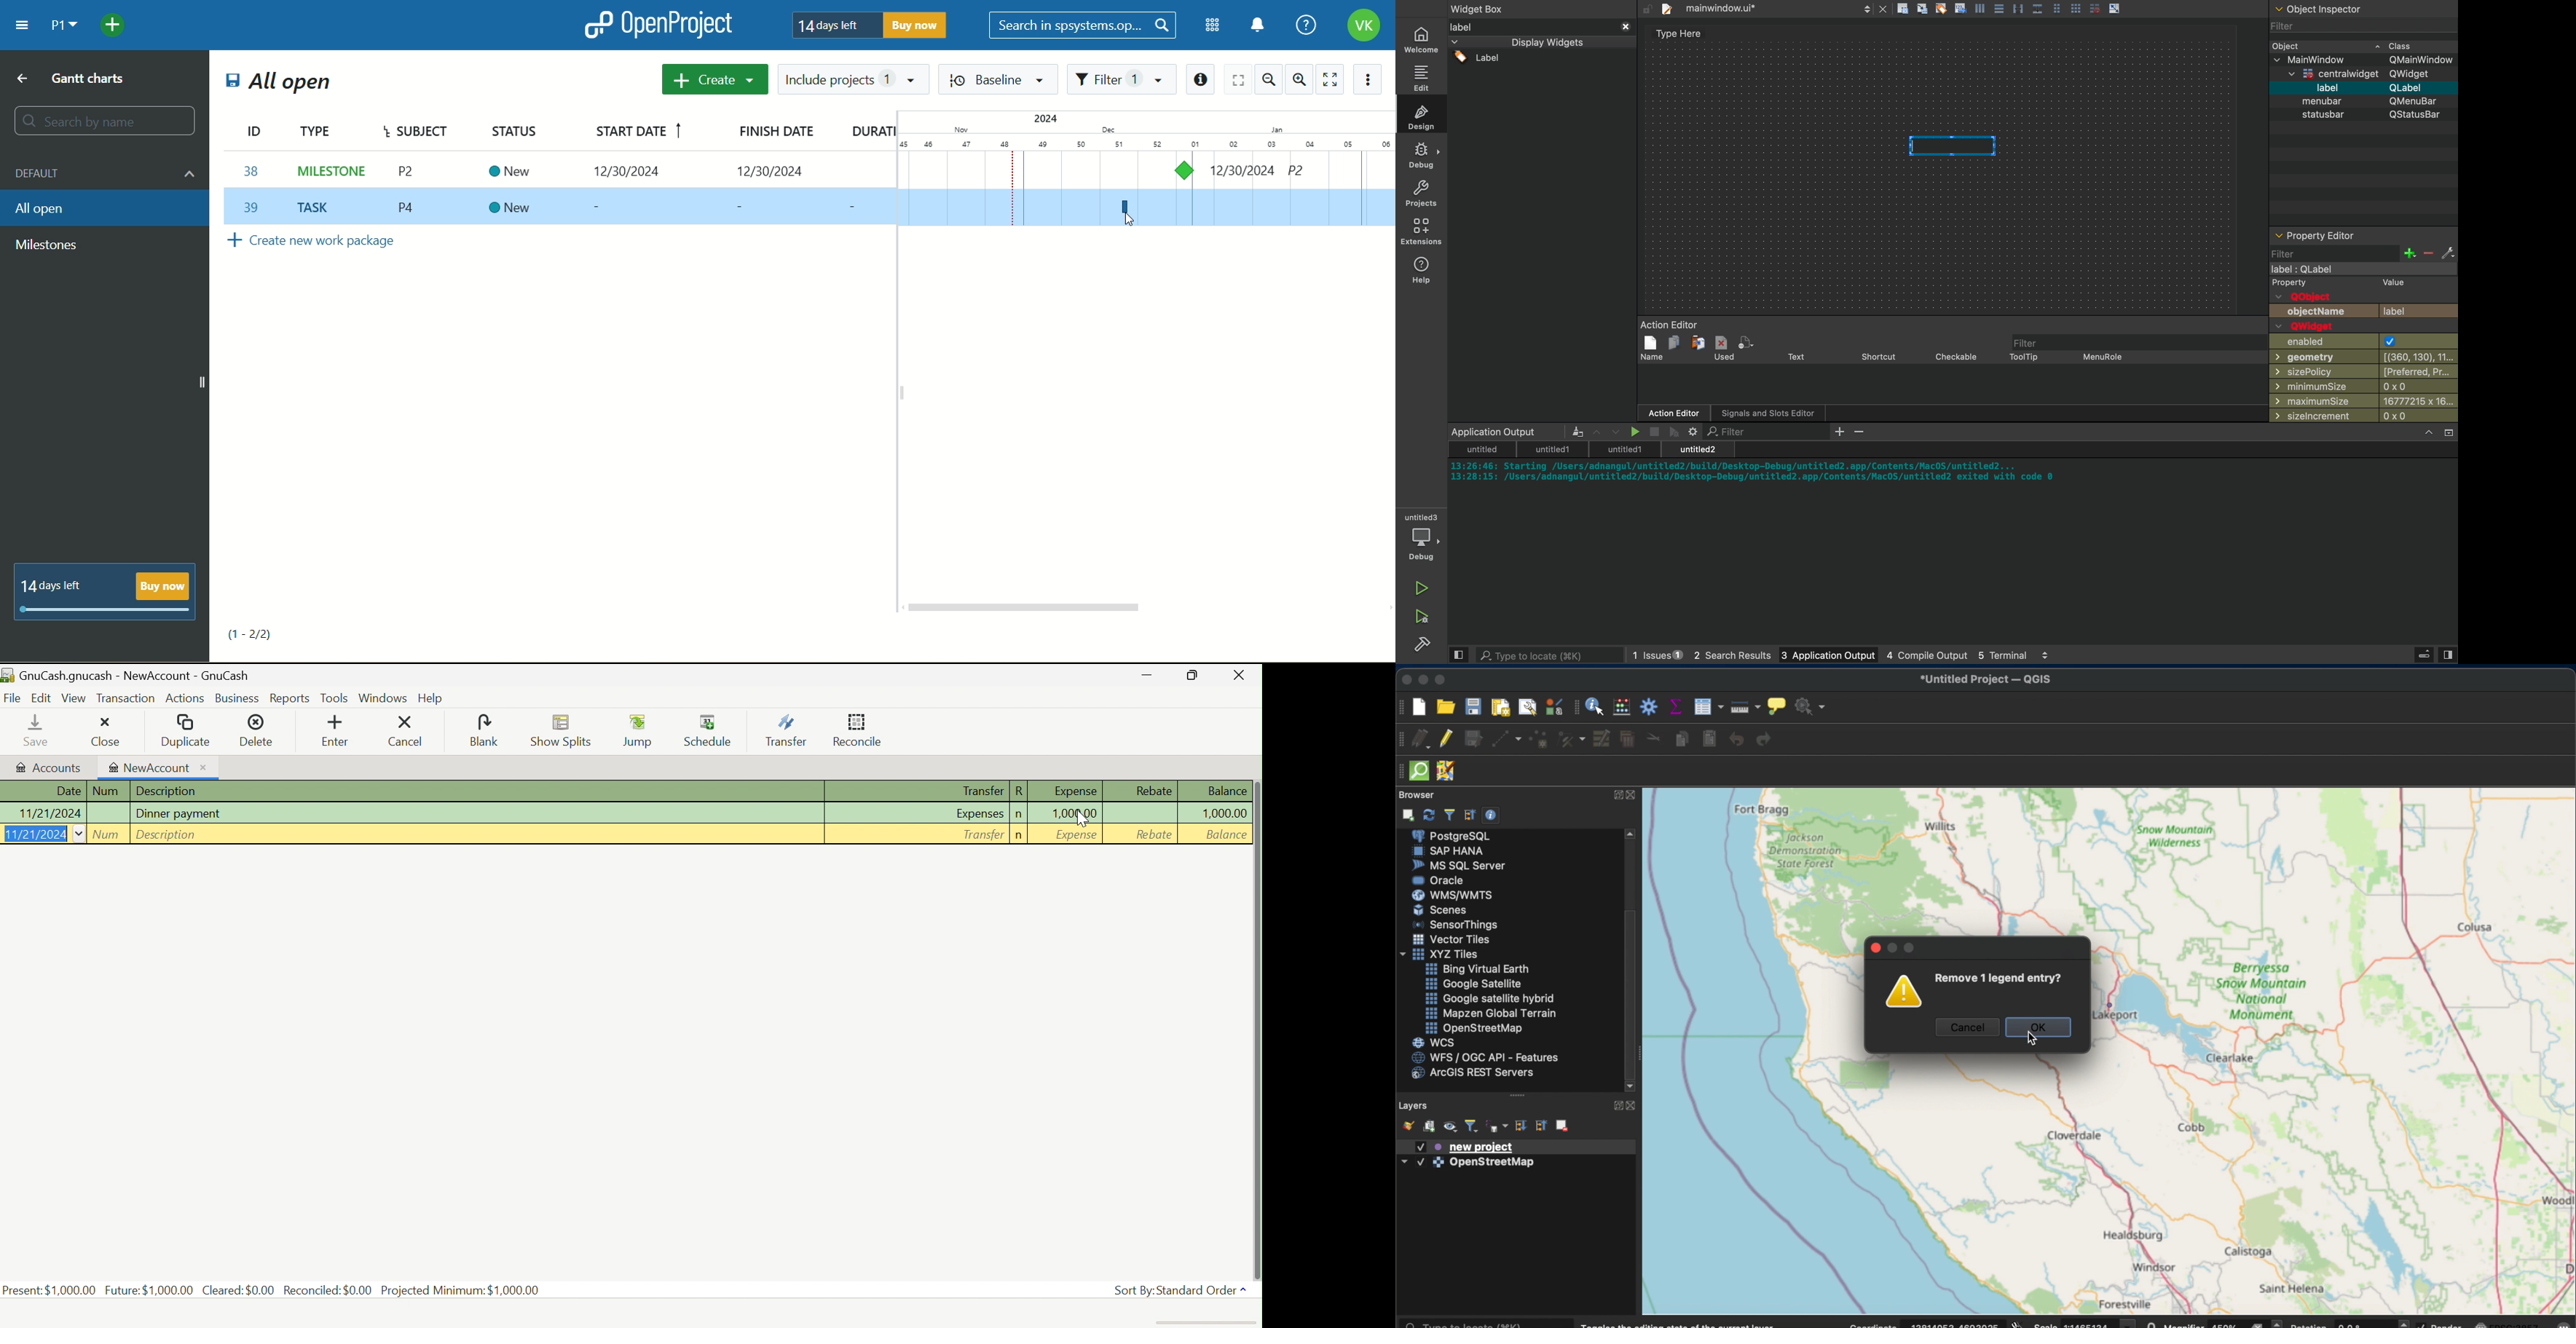 Image resolution: width=2576 pixels, height=1344 pixels. Describe the element at coordinates (1329, 81) in the screenshot. I see `zen mode` at that location.